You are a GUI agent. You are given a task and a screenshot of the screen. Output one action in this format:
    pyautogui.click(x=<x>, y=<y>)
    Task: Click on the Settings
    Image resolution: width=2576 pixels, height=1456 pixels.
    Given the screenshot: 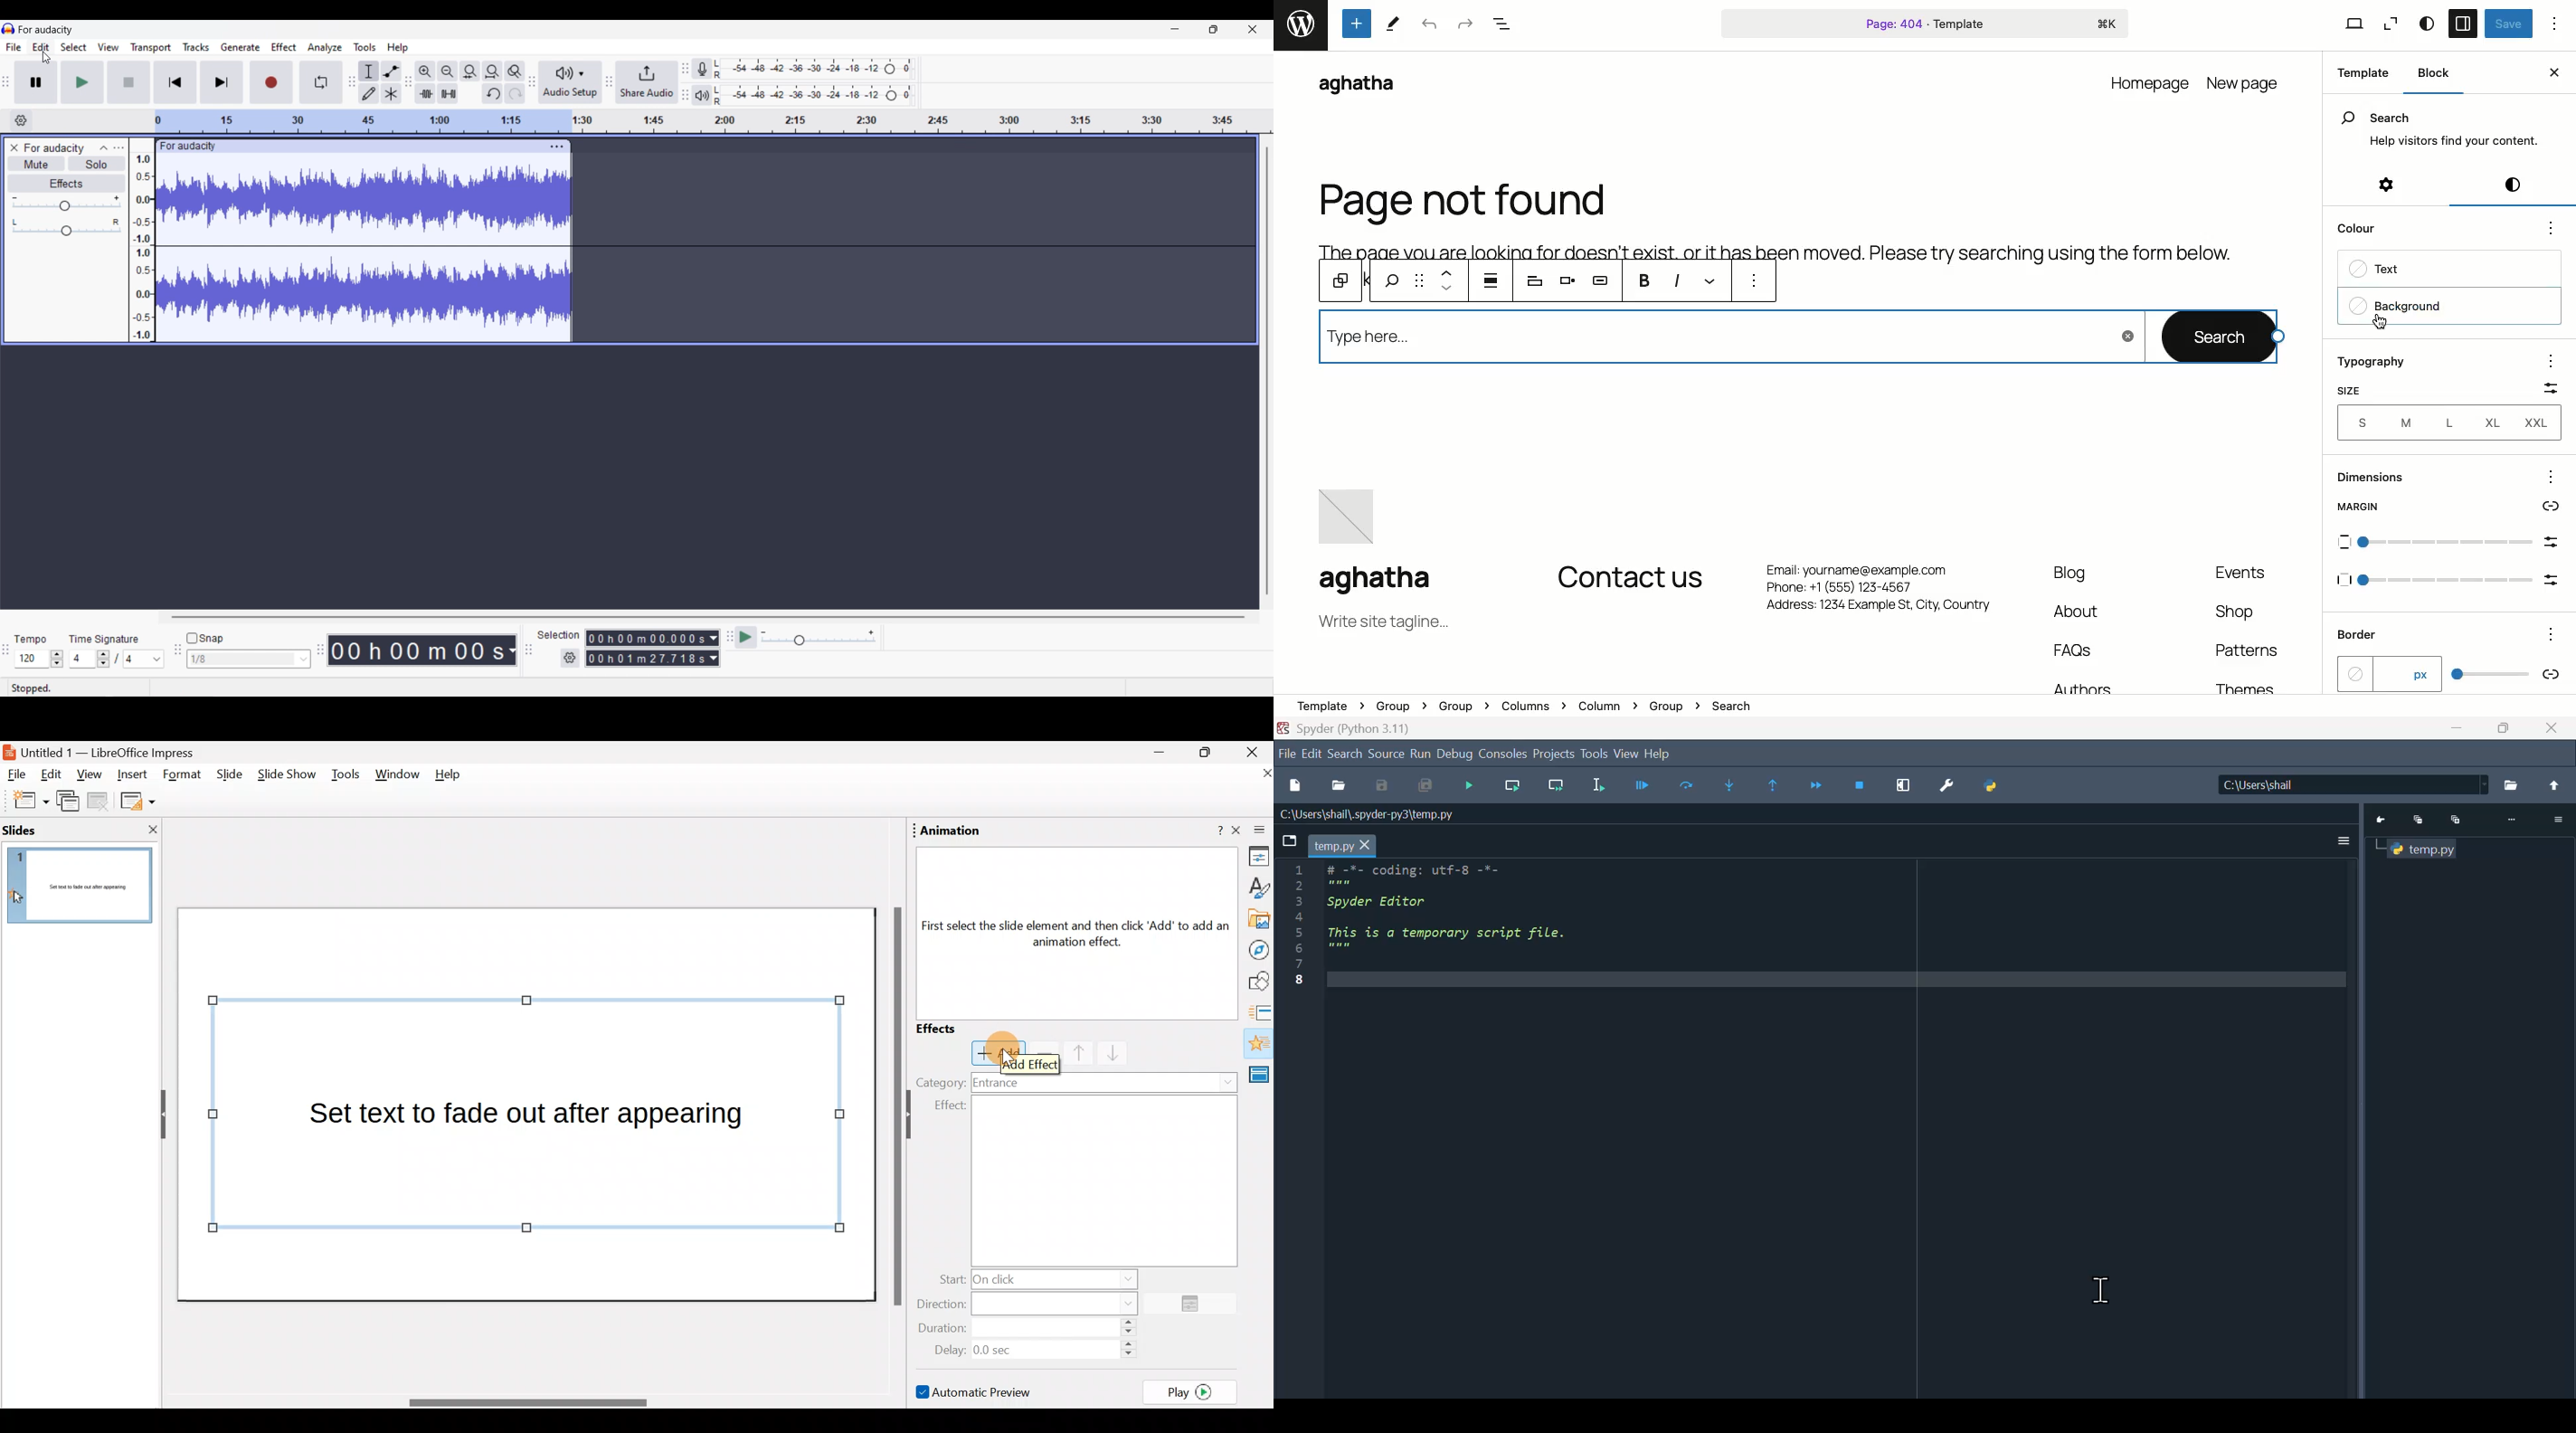 What is the action you would take?
    pyautogui.click(x=2390, y=189)
    